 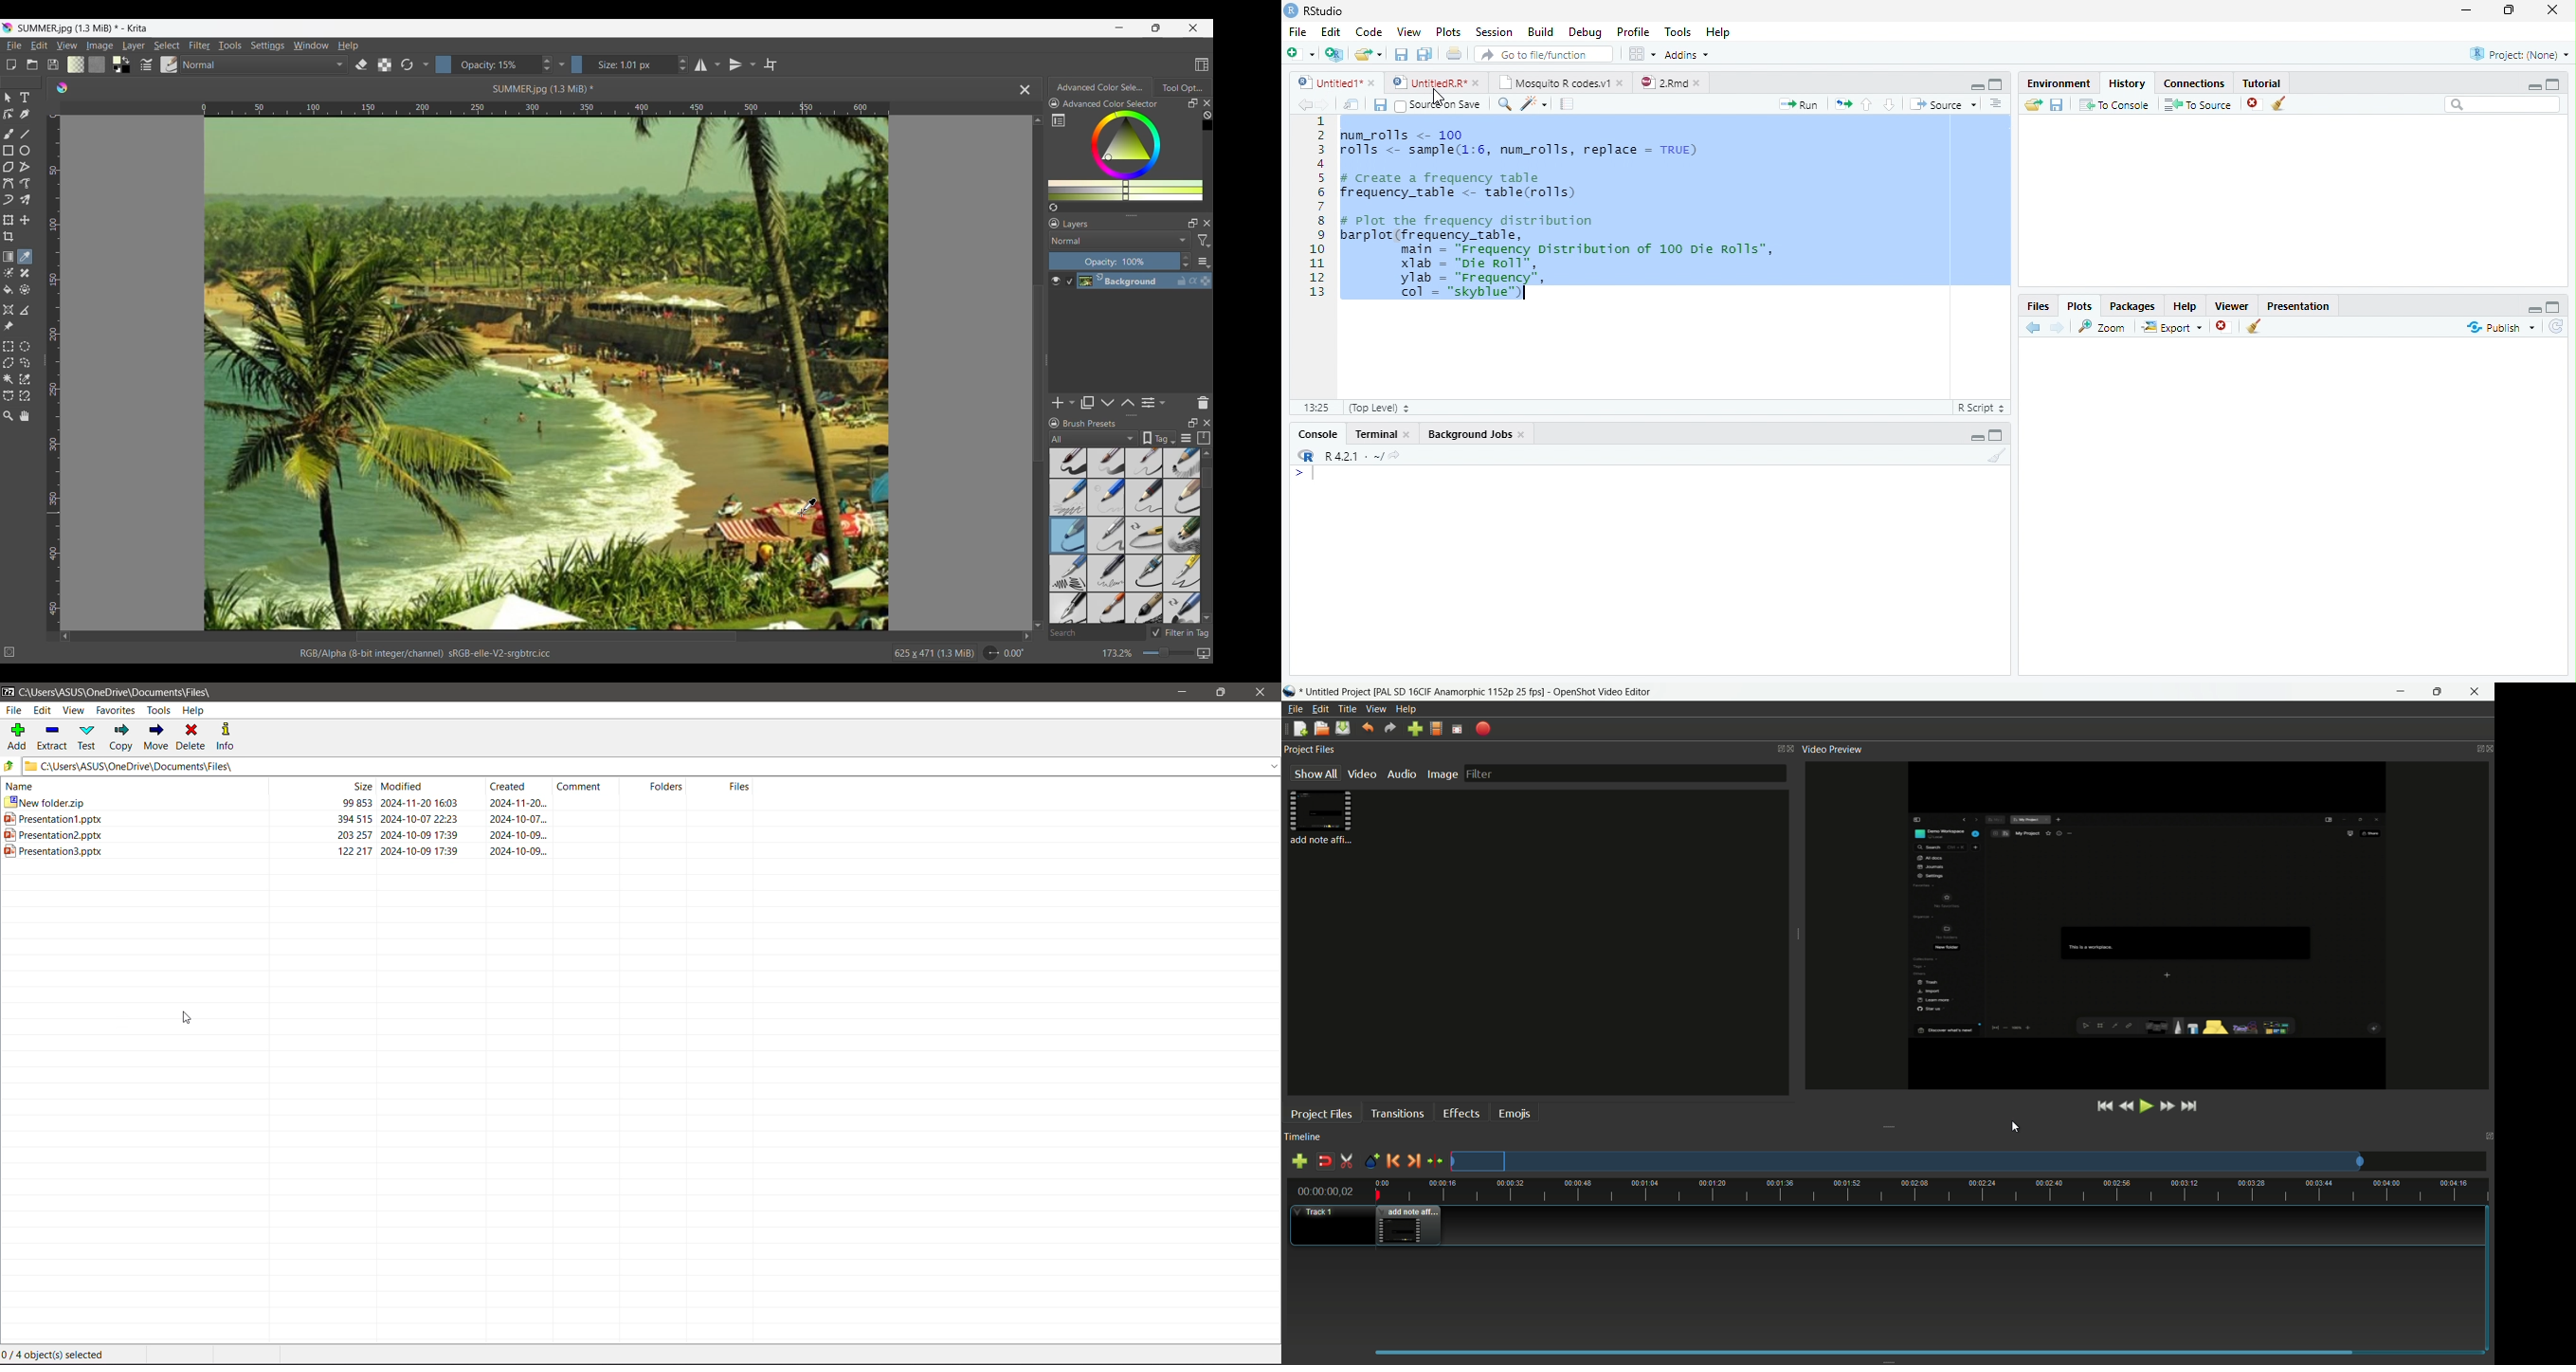 What do you see at coordinates (1997, 83) in the screenshot?
I see `Full Screen` at bounding box center [1997, 83].